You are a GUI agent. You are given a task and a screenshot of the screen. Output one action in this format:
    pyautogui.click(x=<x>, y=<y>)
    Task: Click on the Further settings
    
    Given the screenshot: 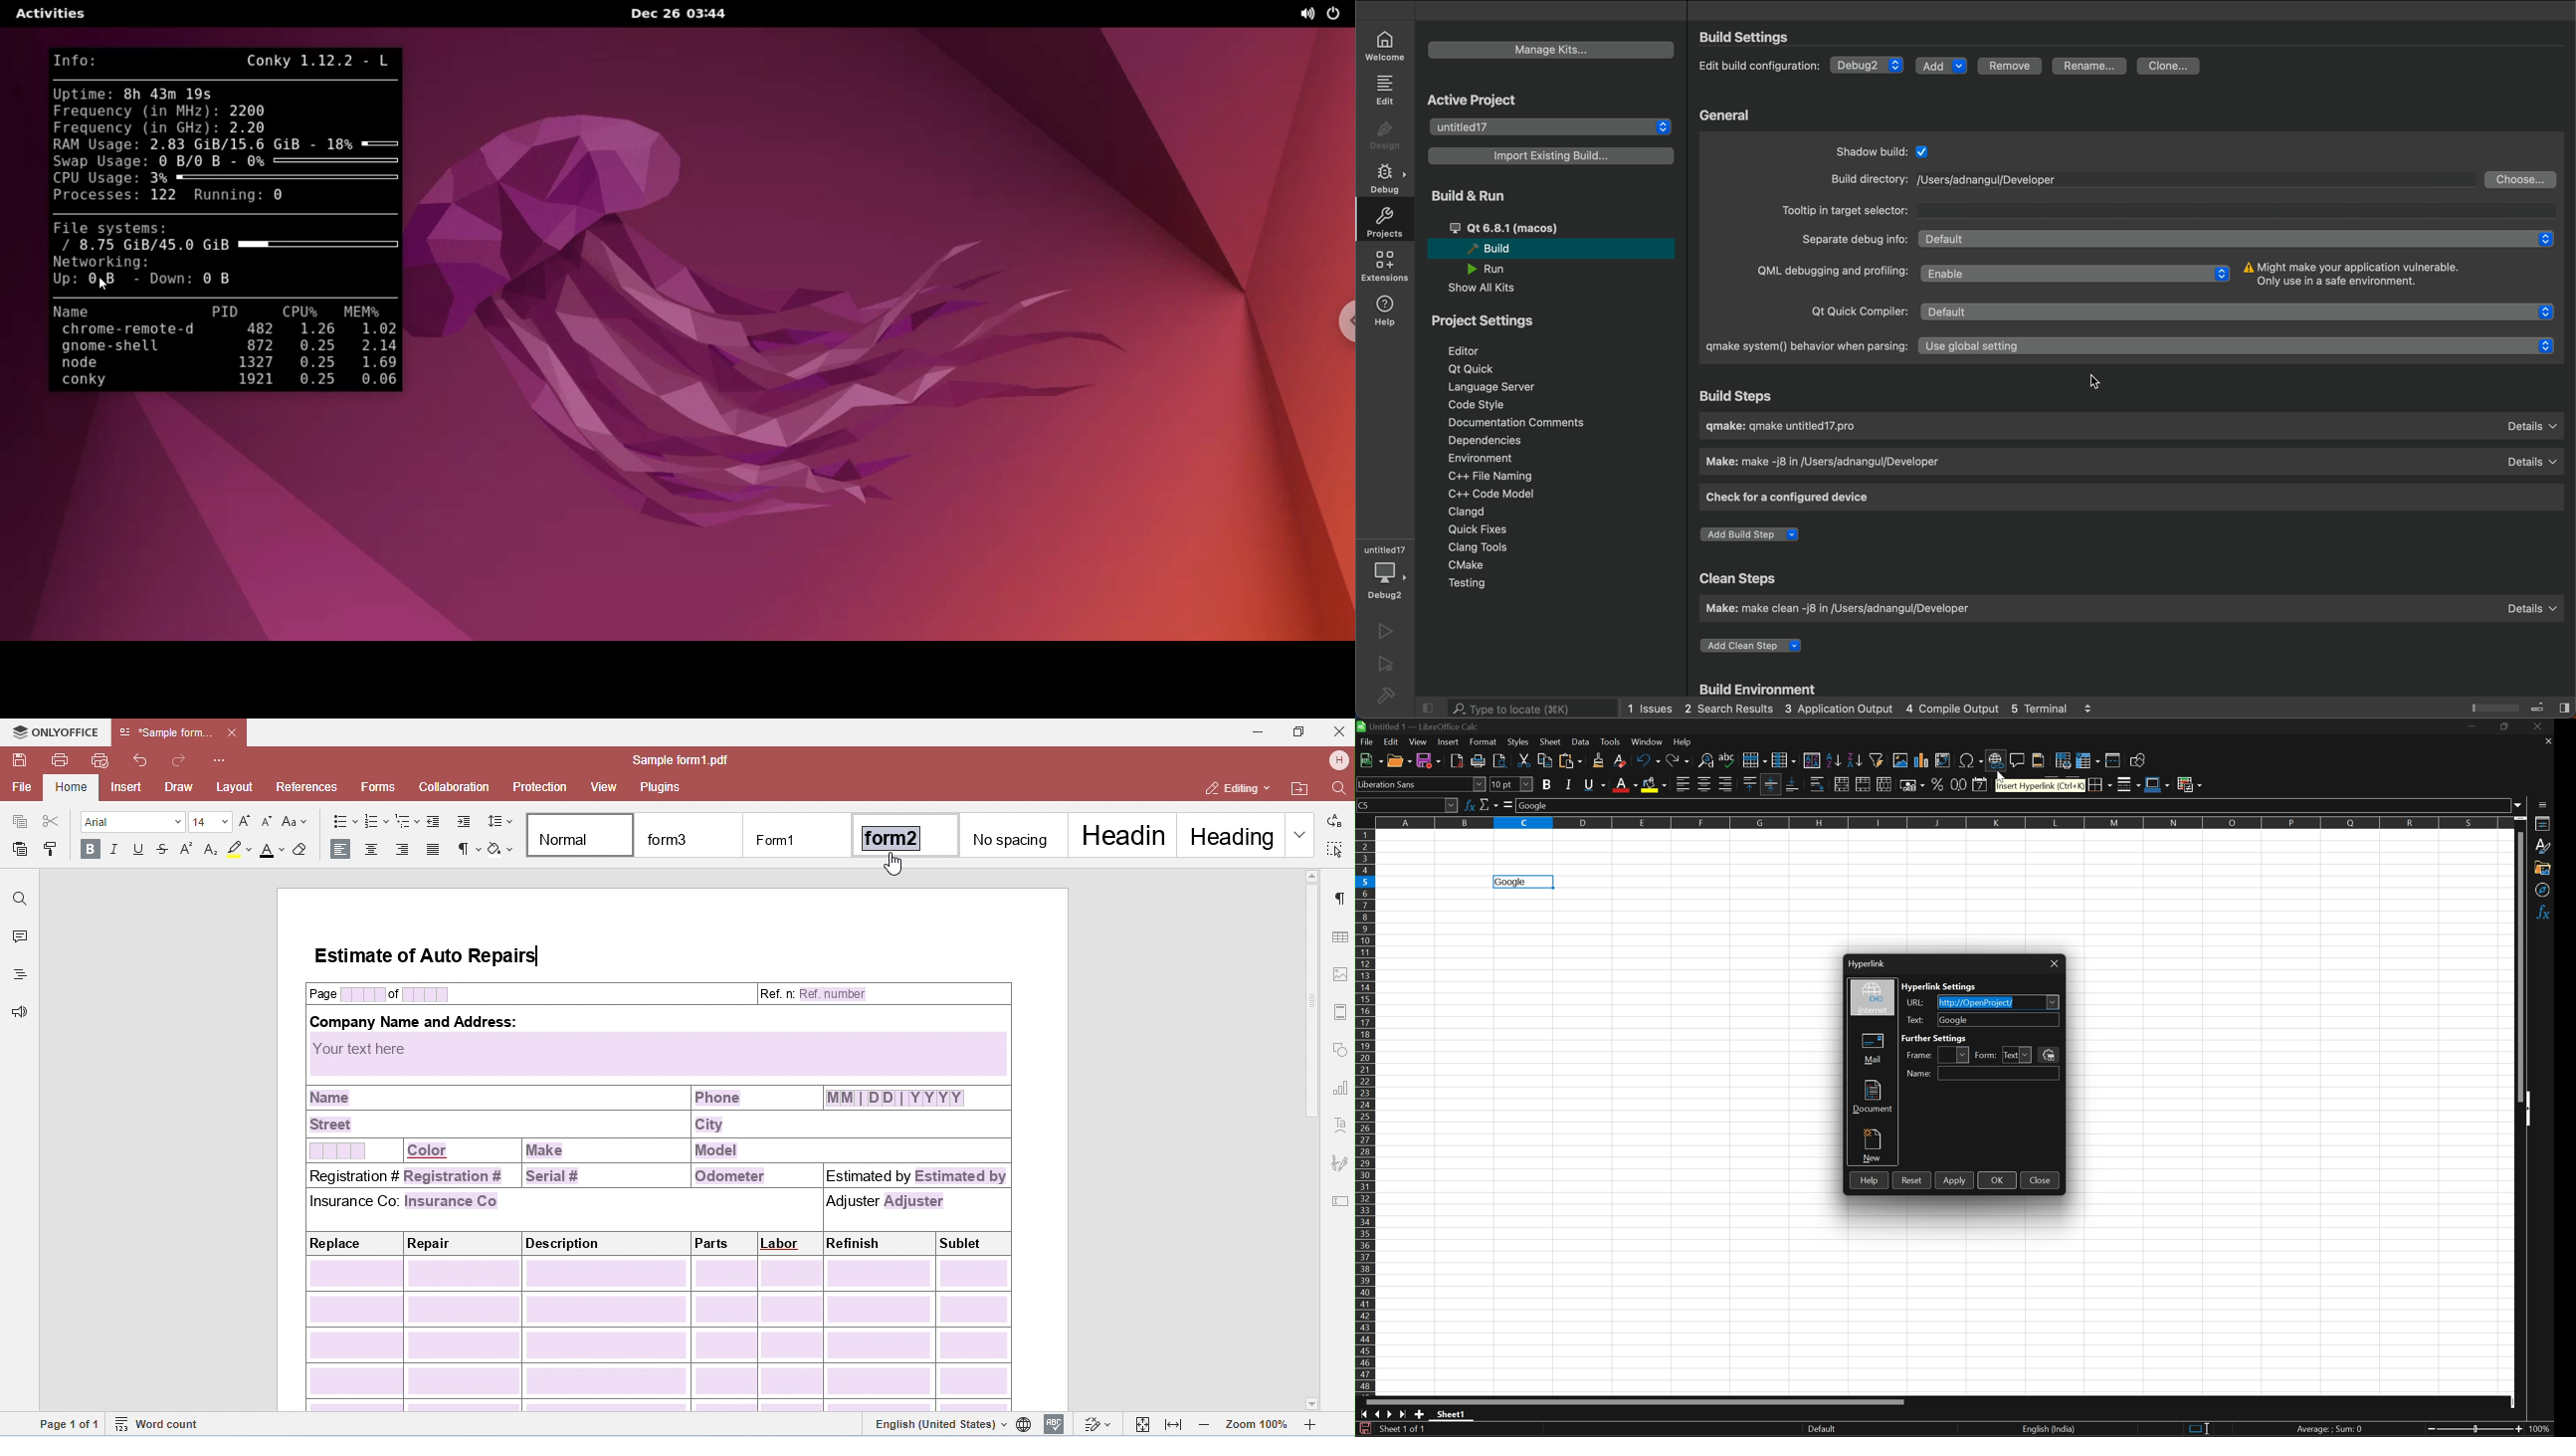 What is the action you would take?
    pyautogui.click(x=1934, y=1037)
    